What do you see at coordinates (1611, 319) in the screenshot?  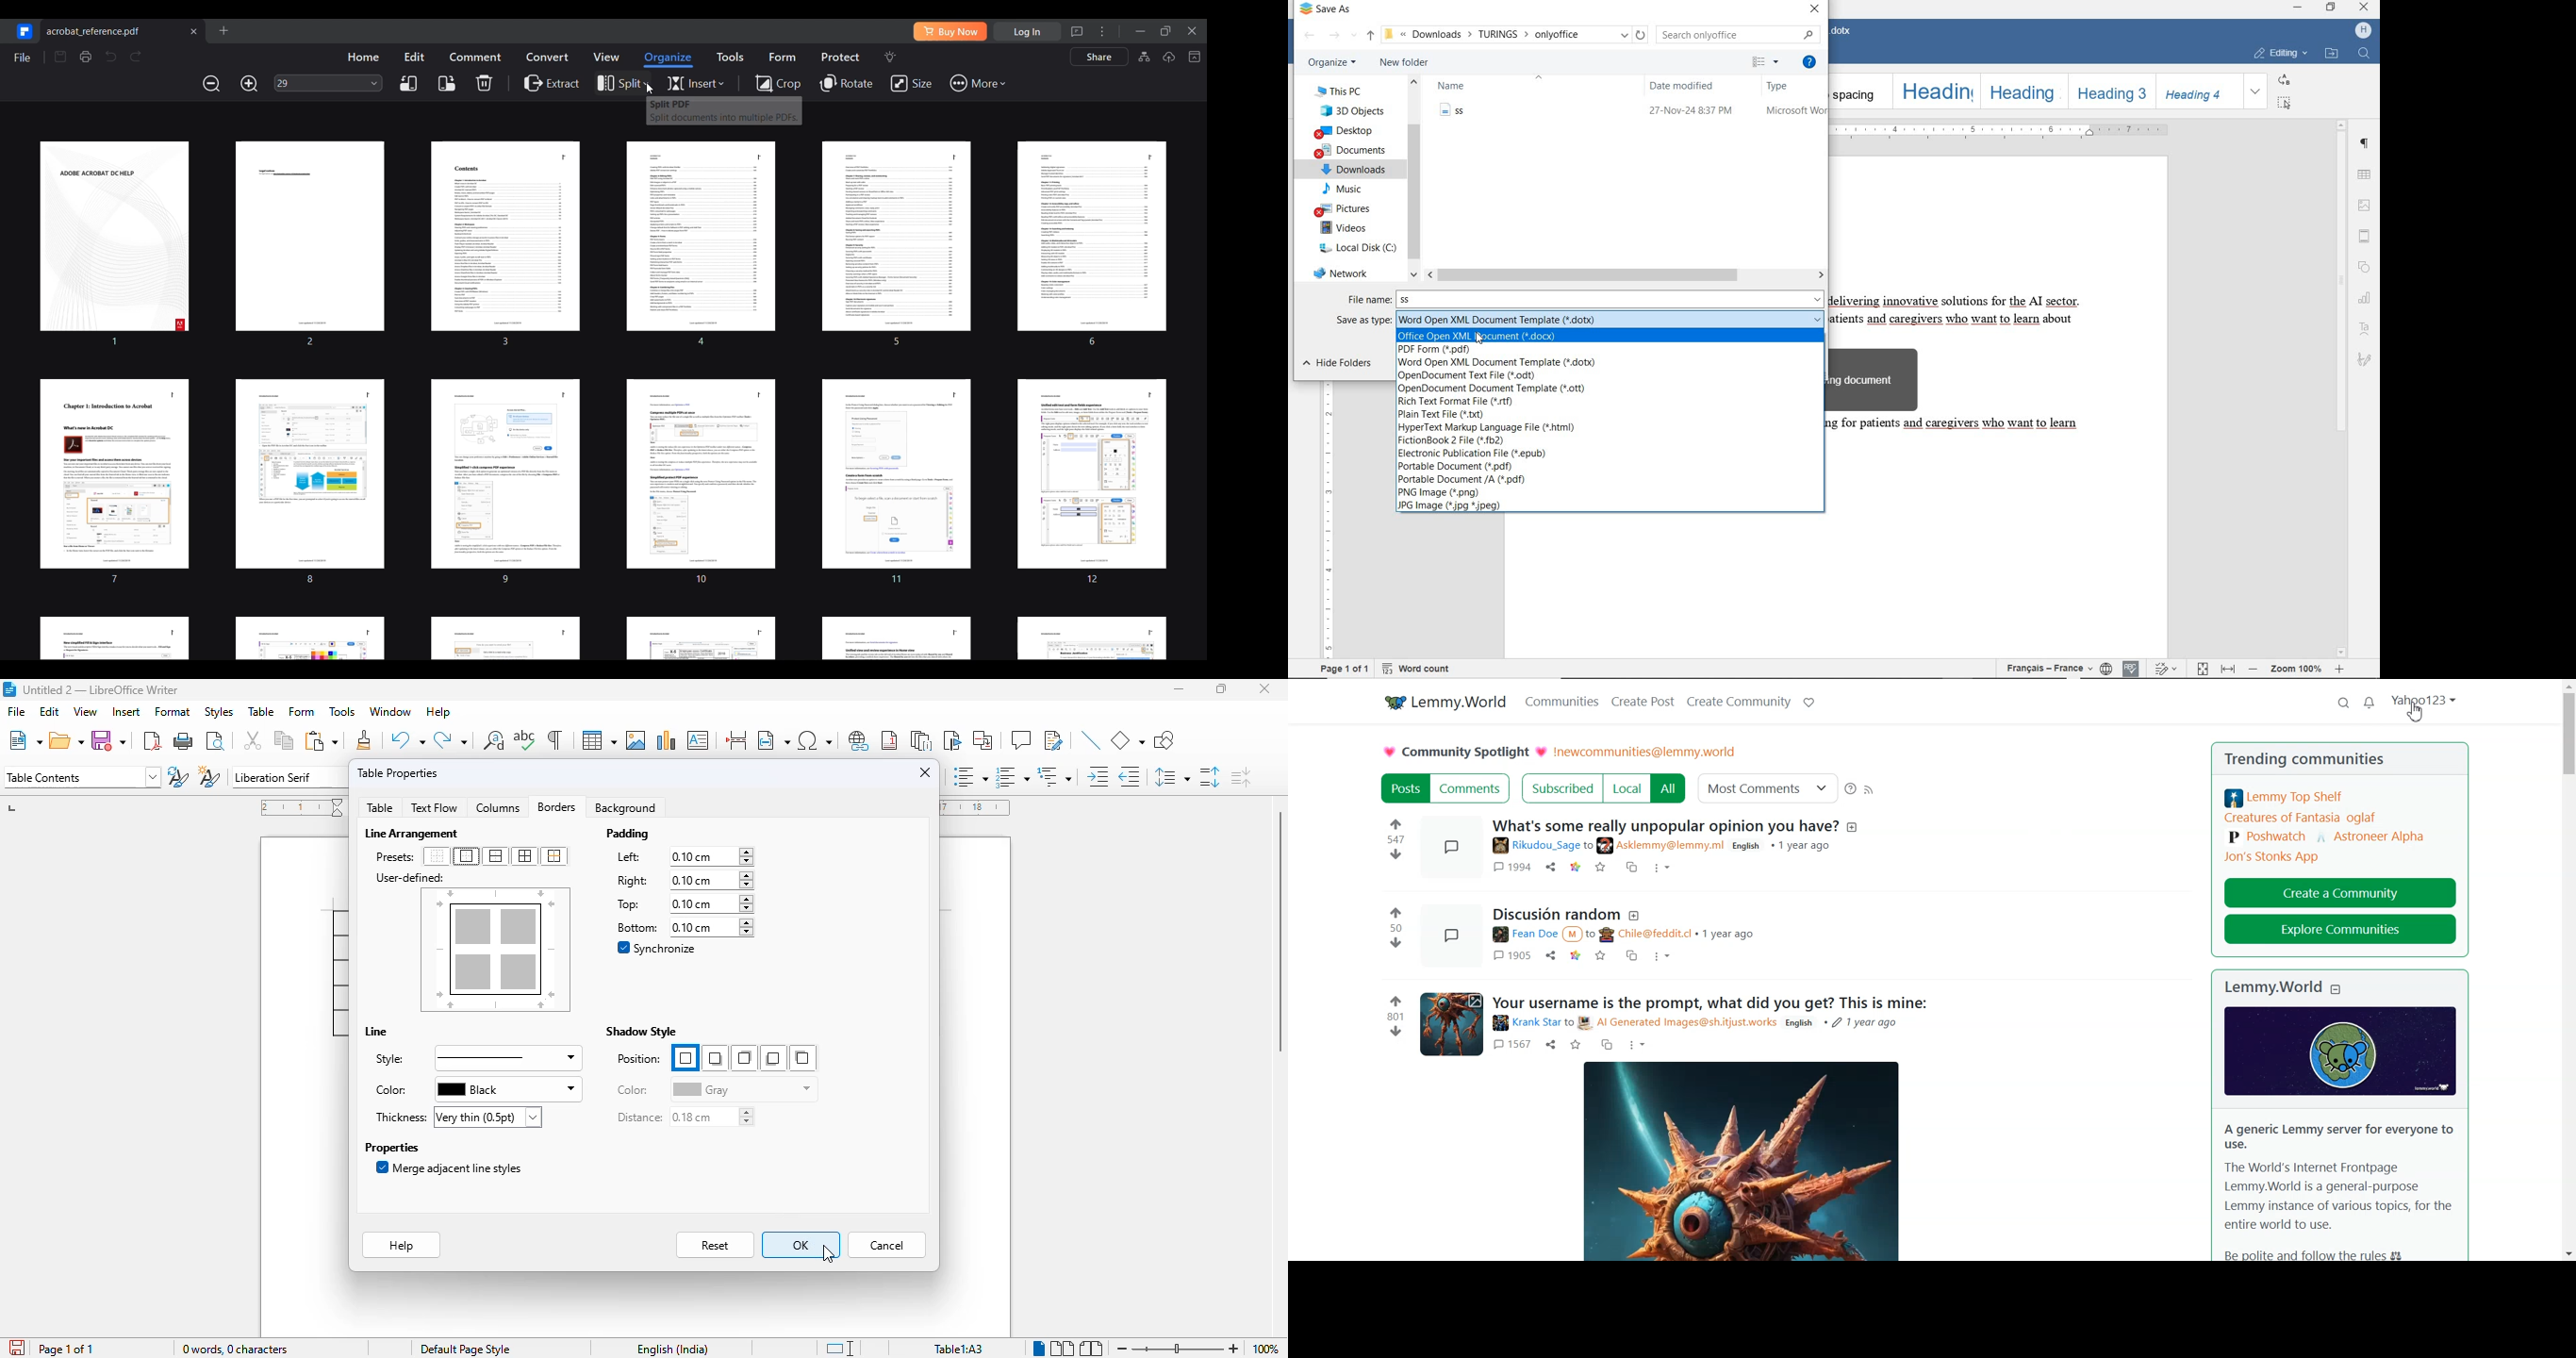 I see `DOTX` at bounding box center [1611, 319].